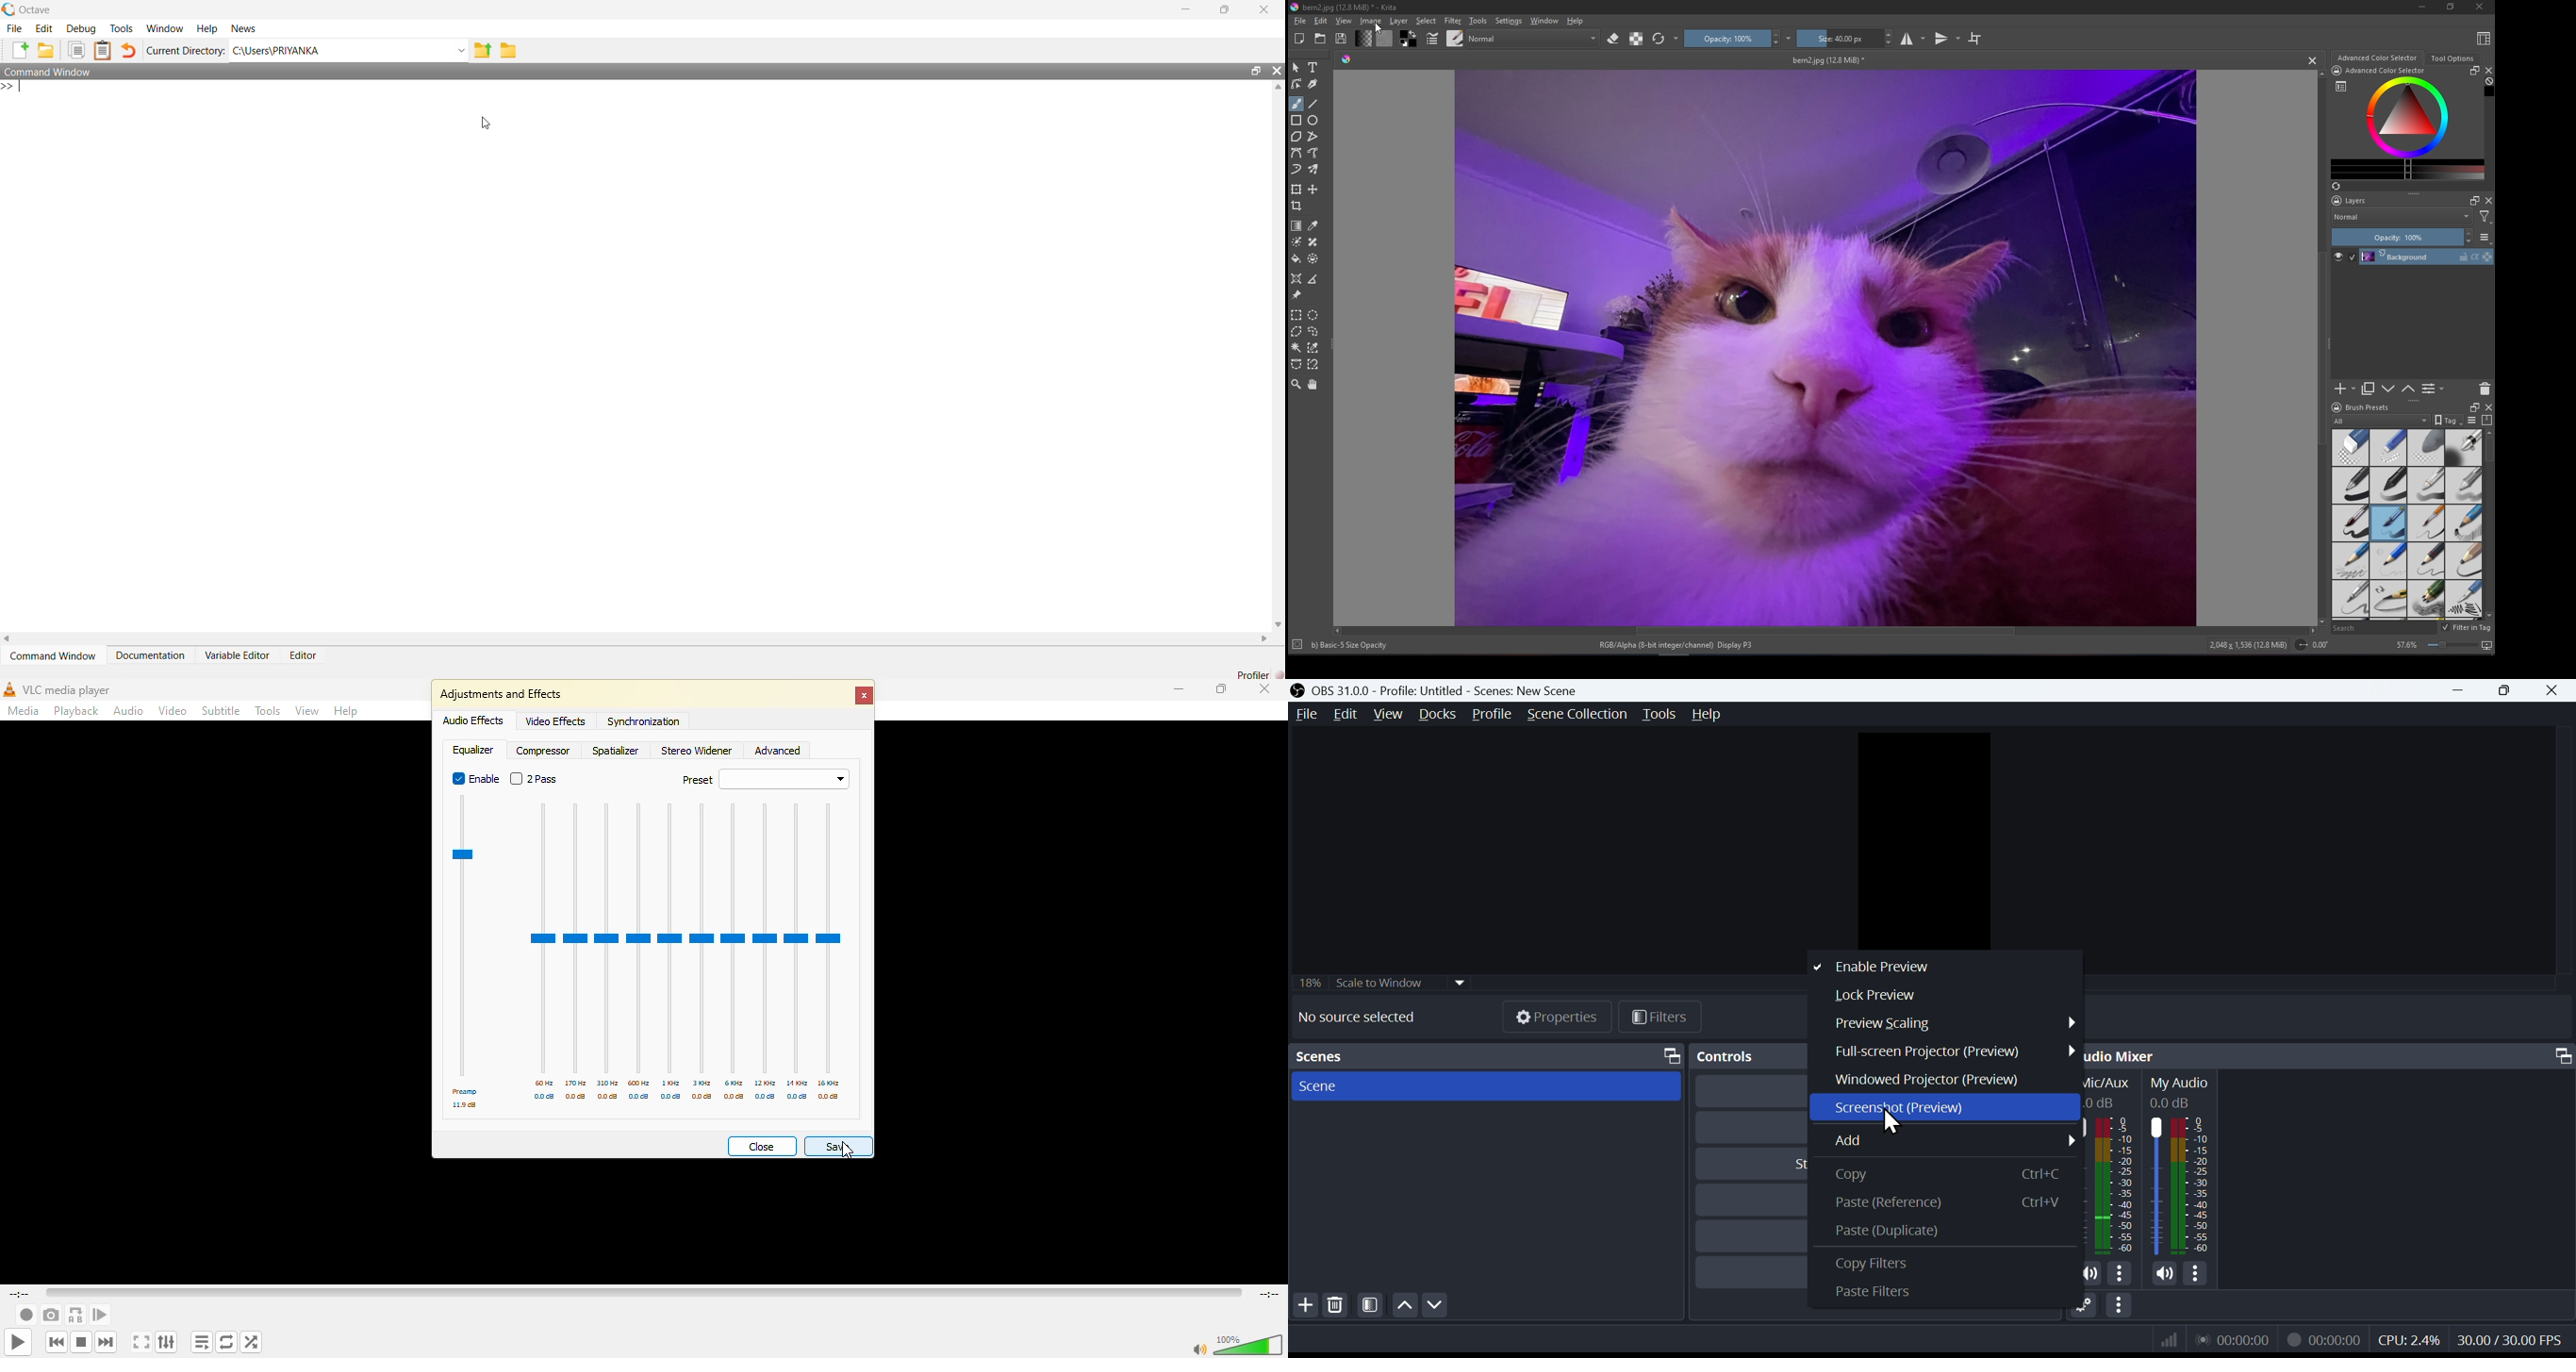 This screenshot has width=2576, height=1372. I want to click on More option, so click(2121, 1308).